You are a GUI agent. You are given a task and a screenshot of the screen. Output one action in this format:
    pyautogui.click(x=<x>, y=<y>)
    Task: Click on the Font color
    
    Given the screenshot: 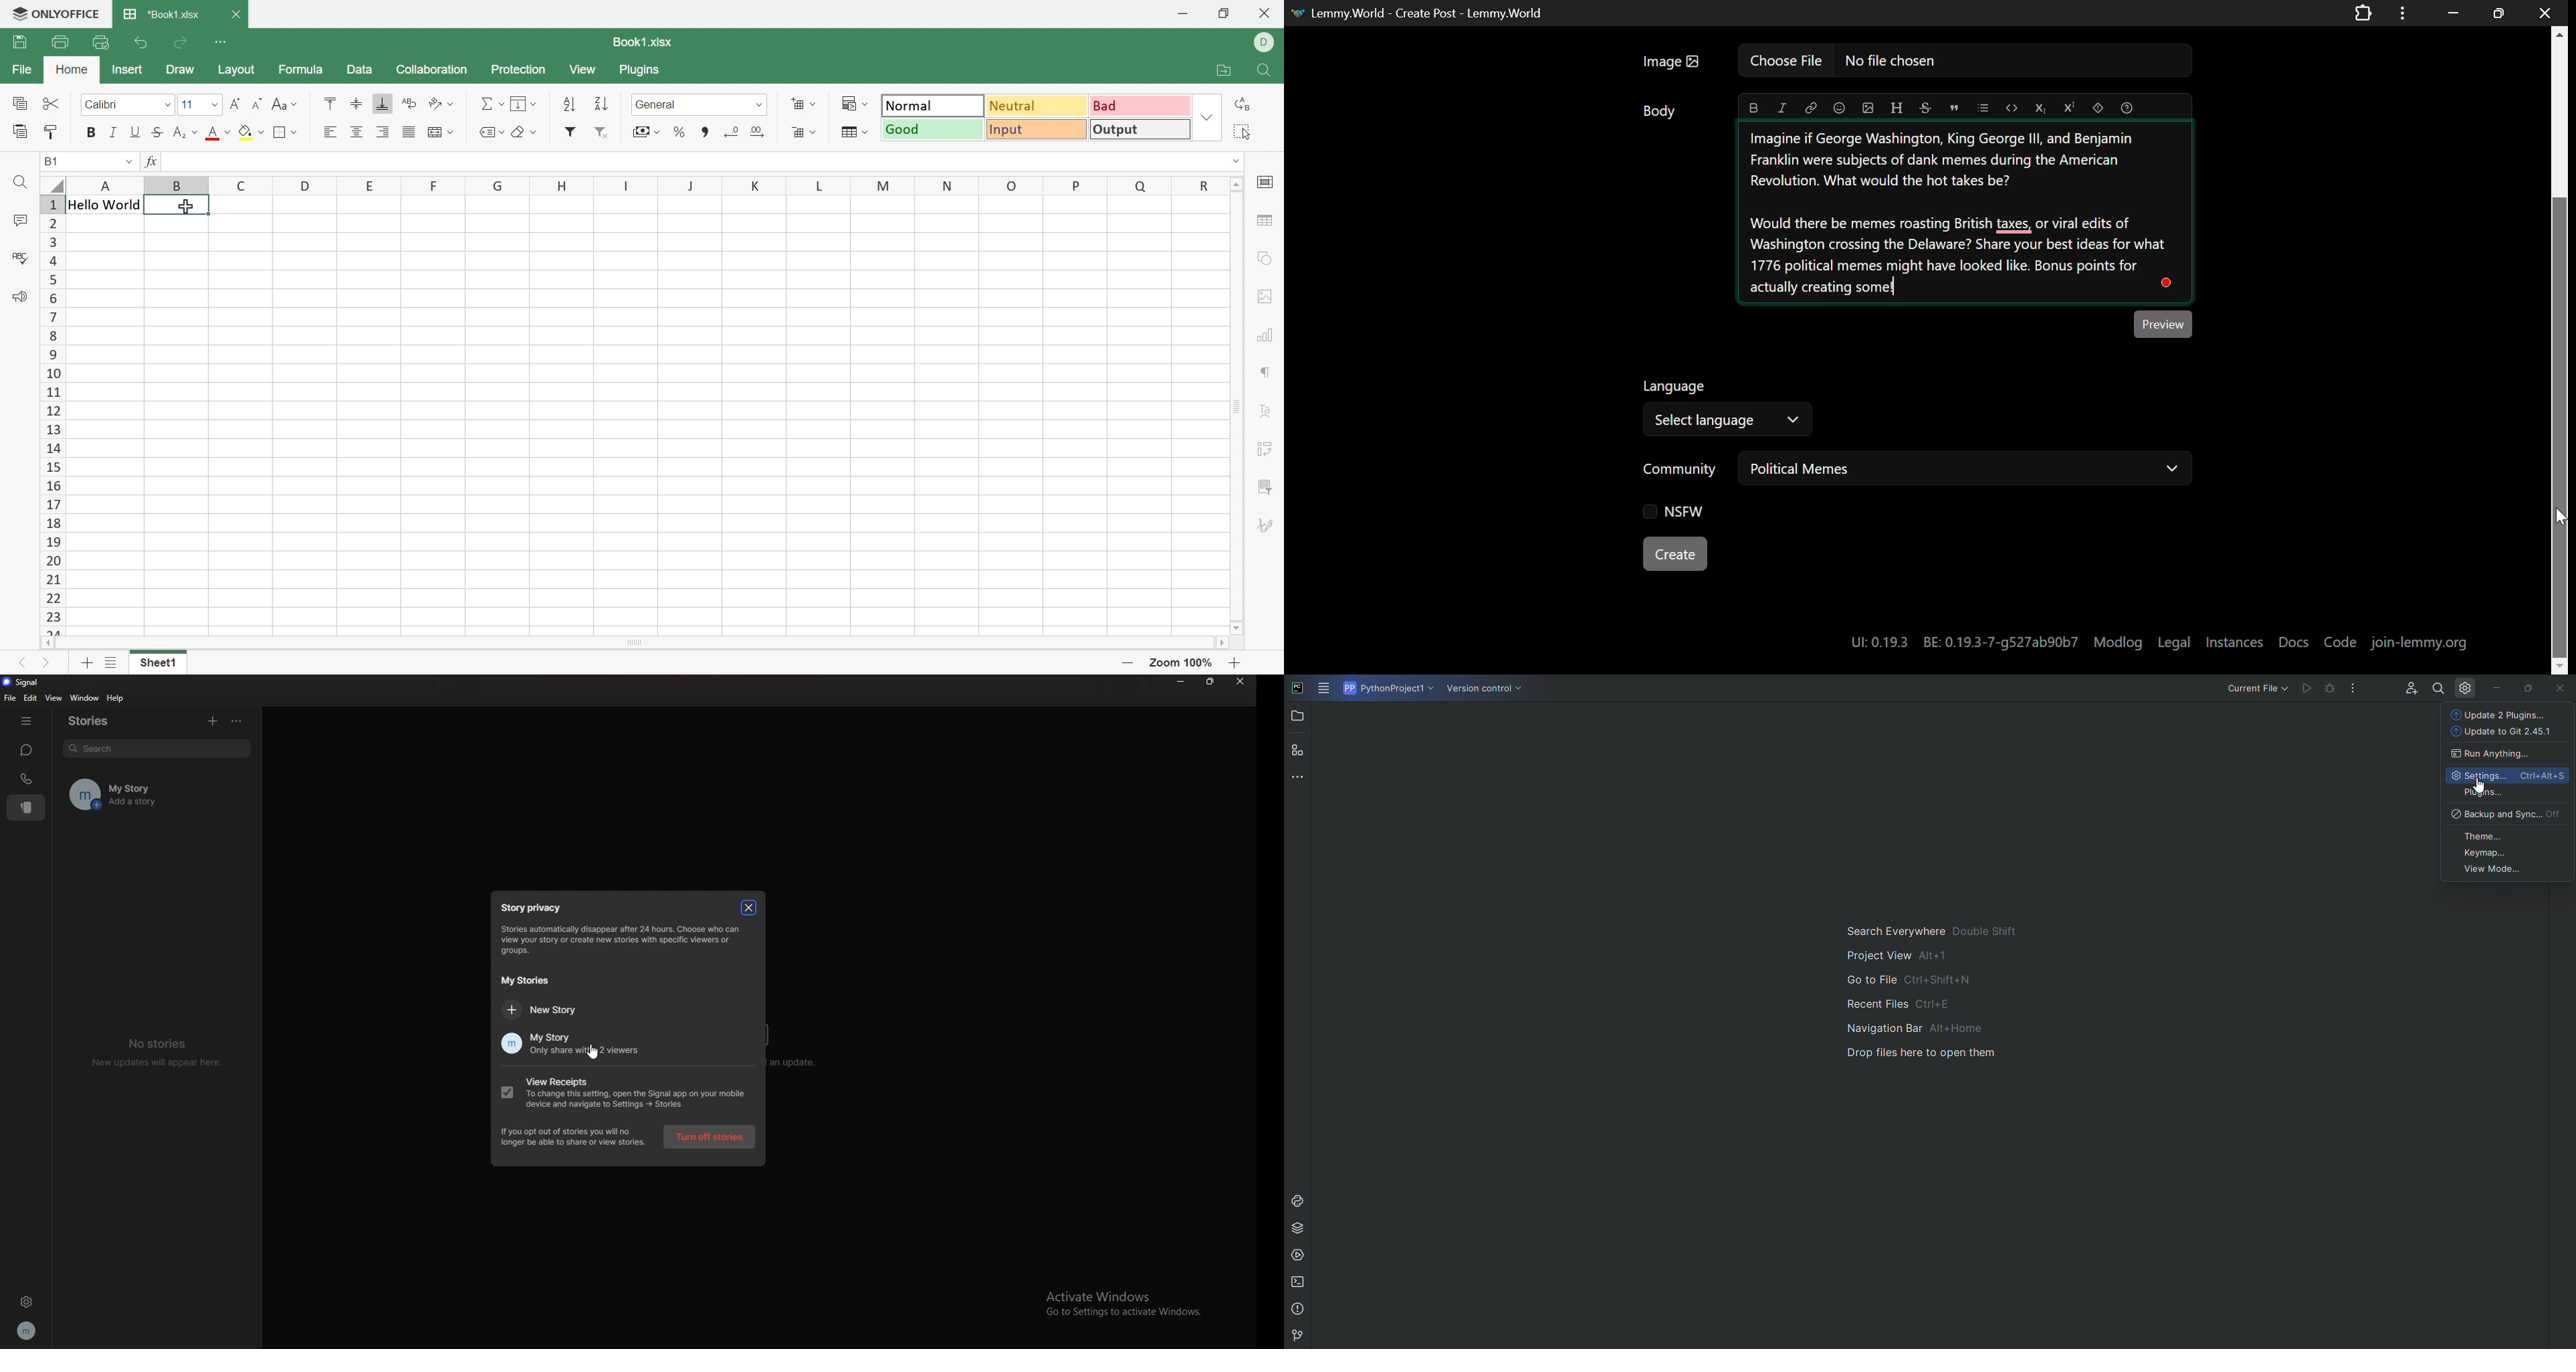 What is the action you would take?
    pyautogui.click(x=219, y=133)
    